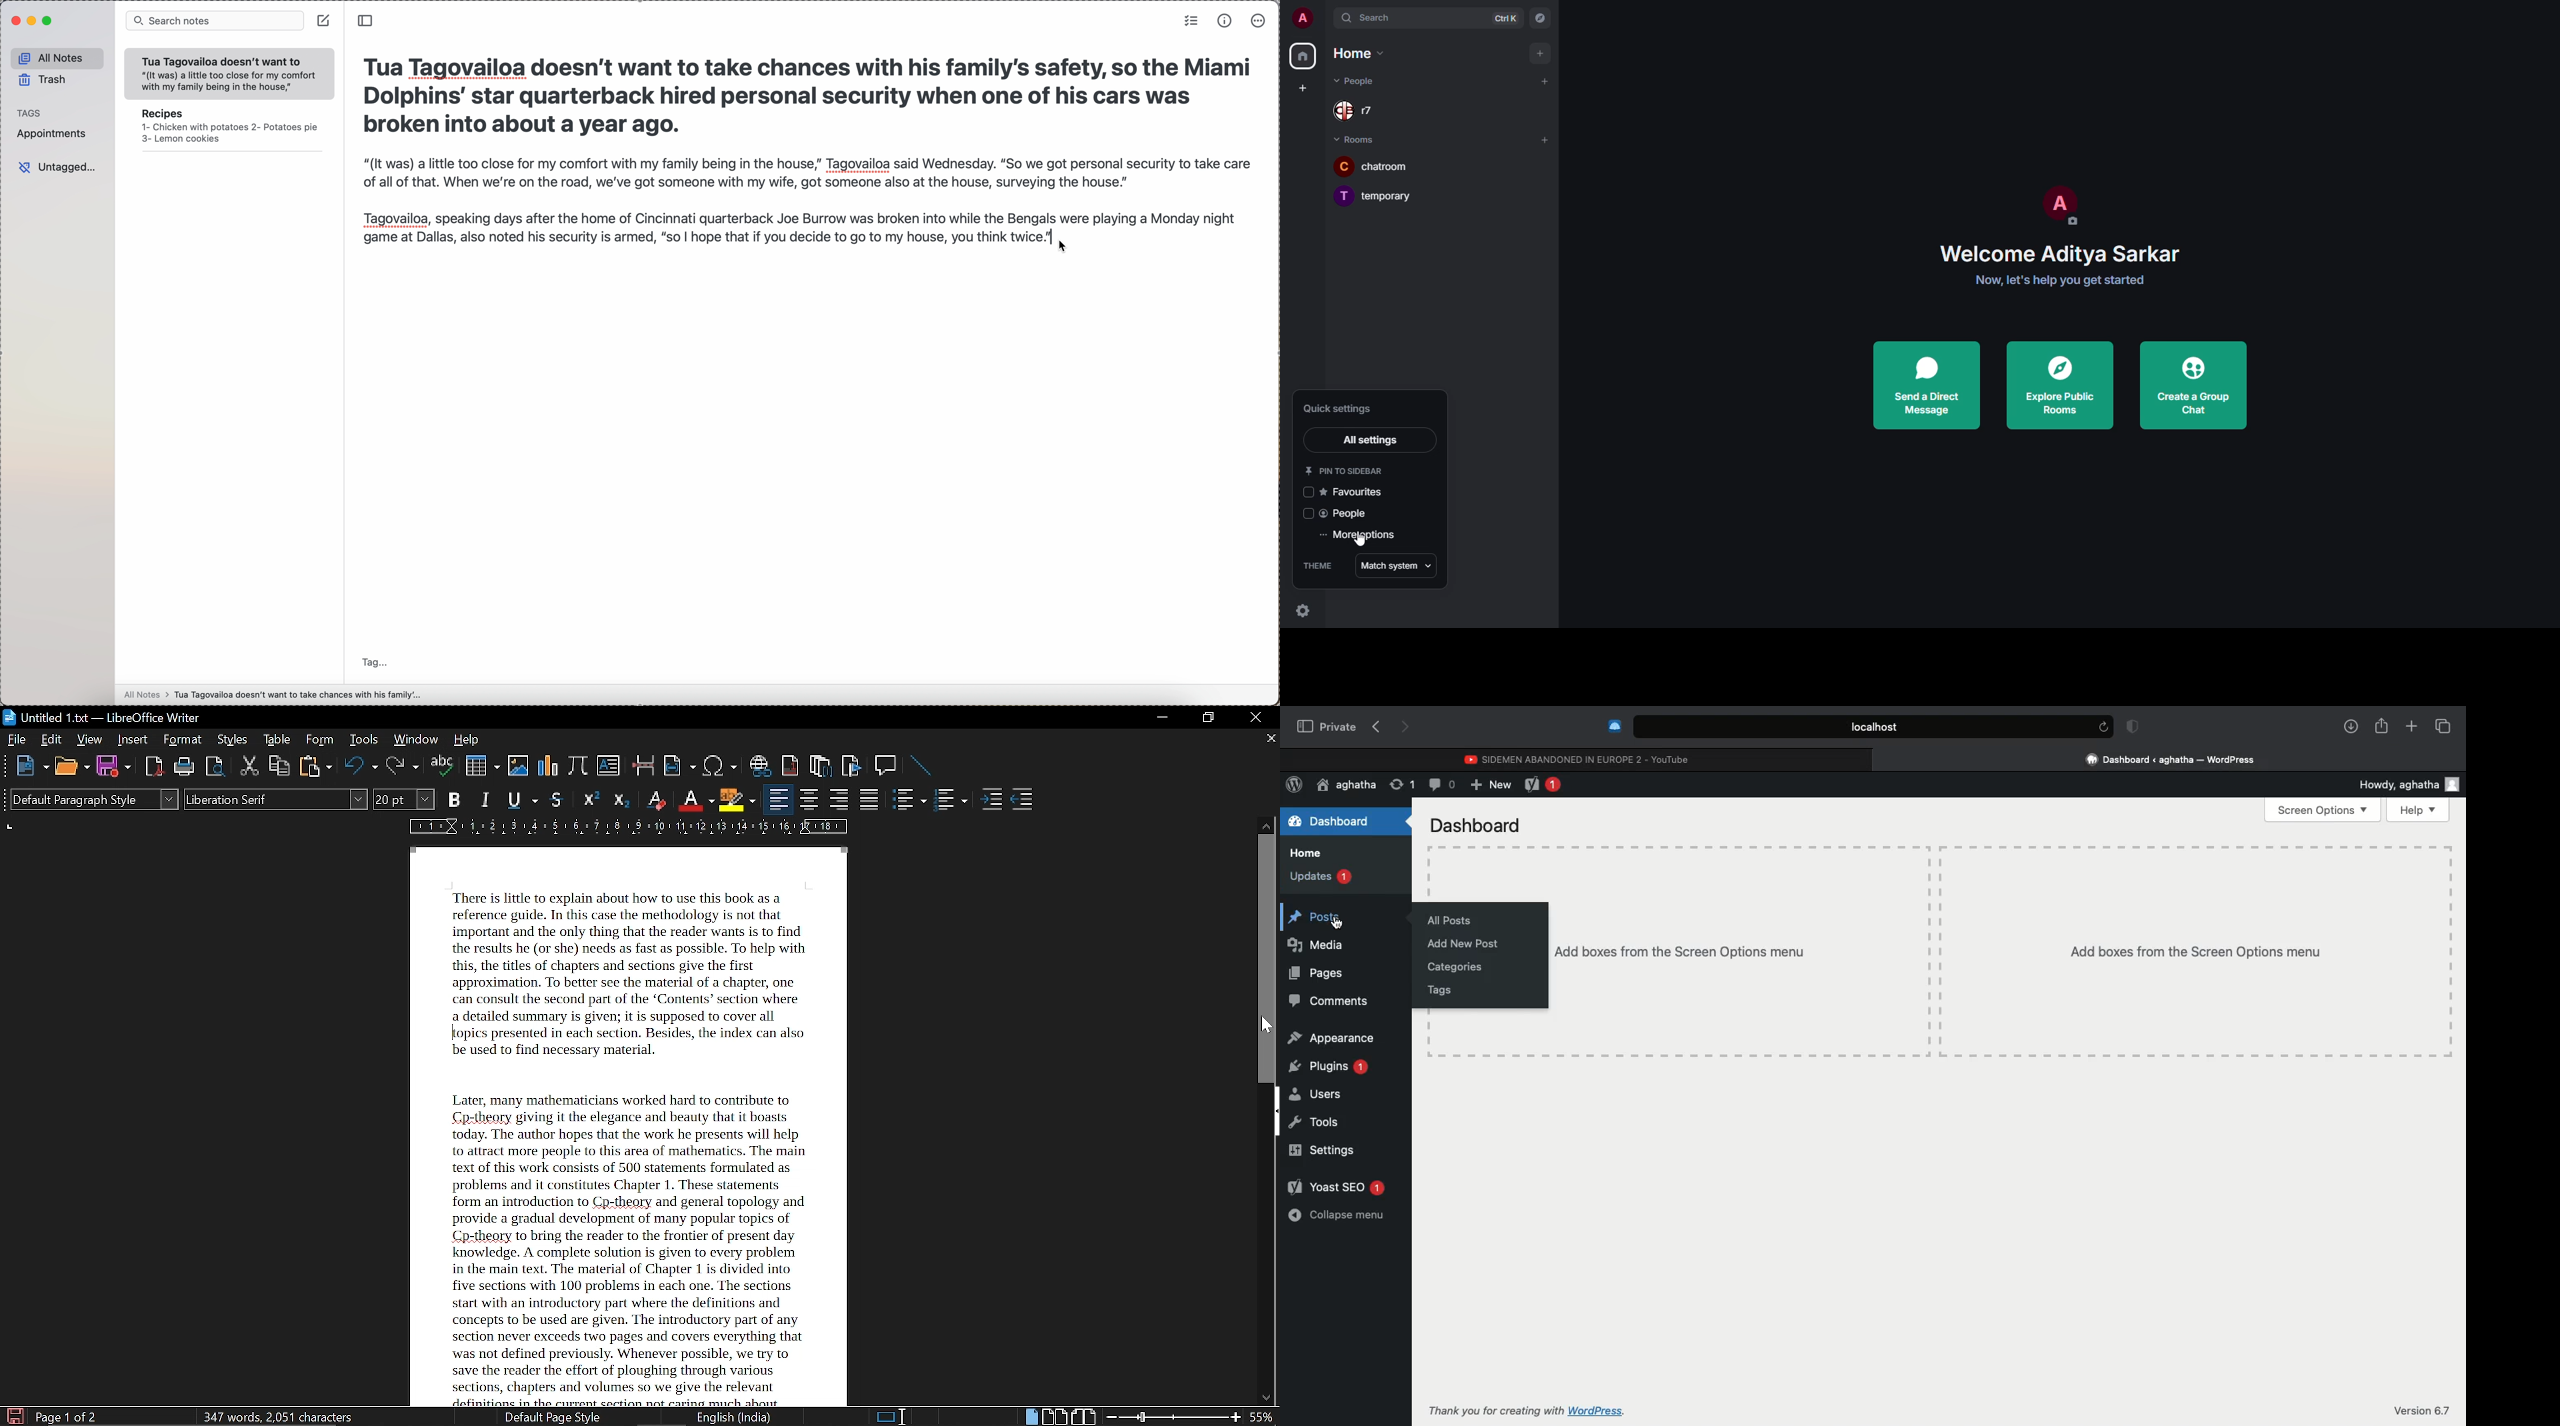  I want to click on single page view, so click(1030, 1416).